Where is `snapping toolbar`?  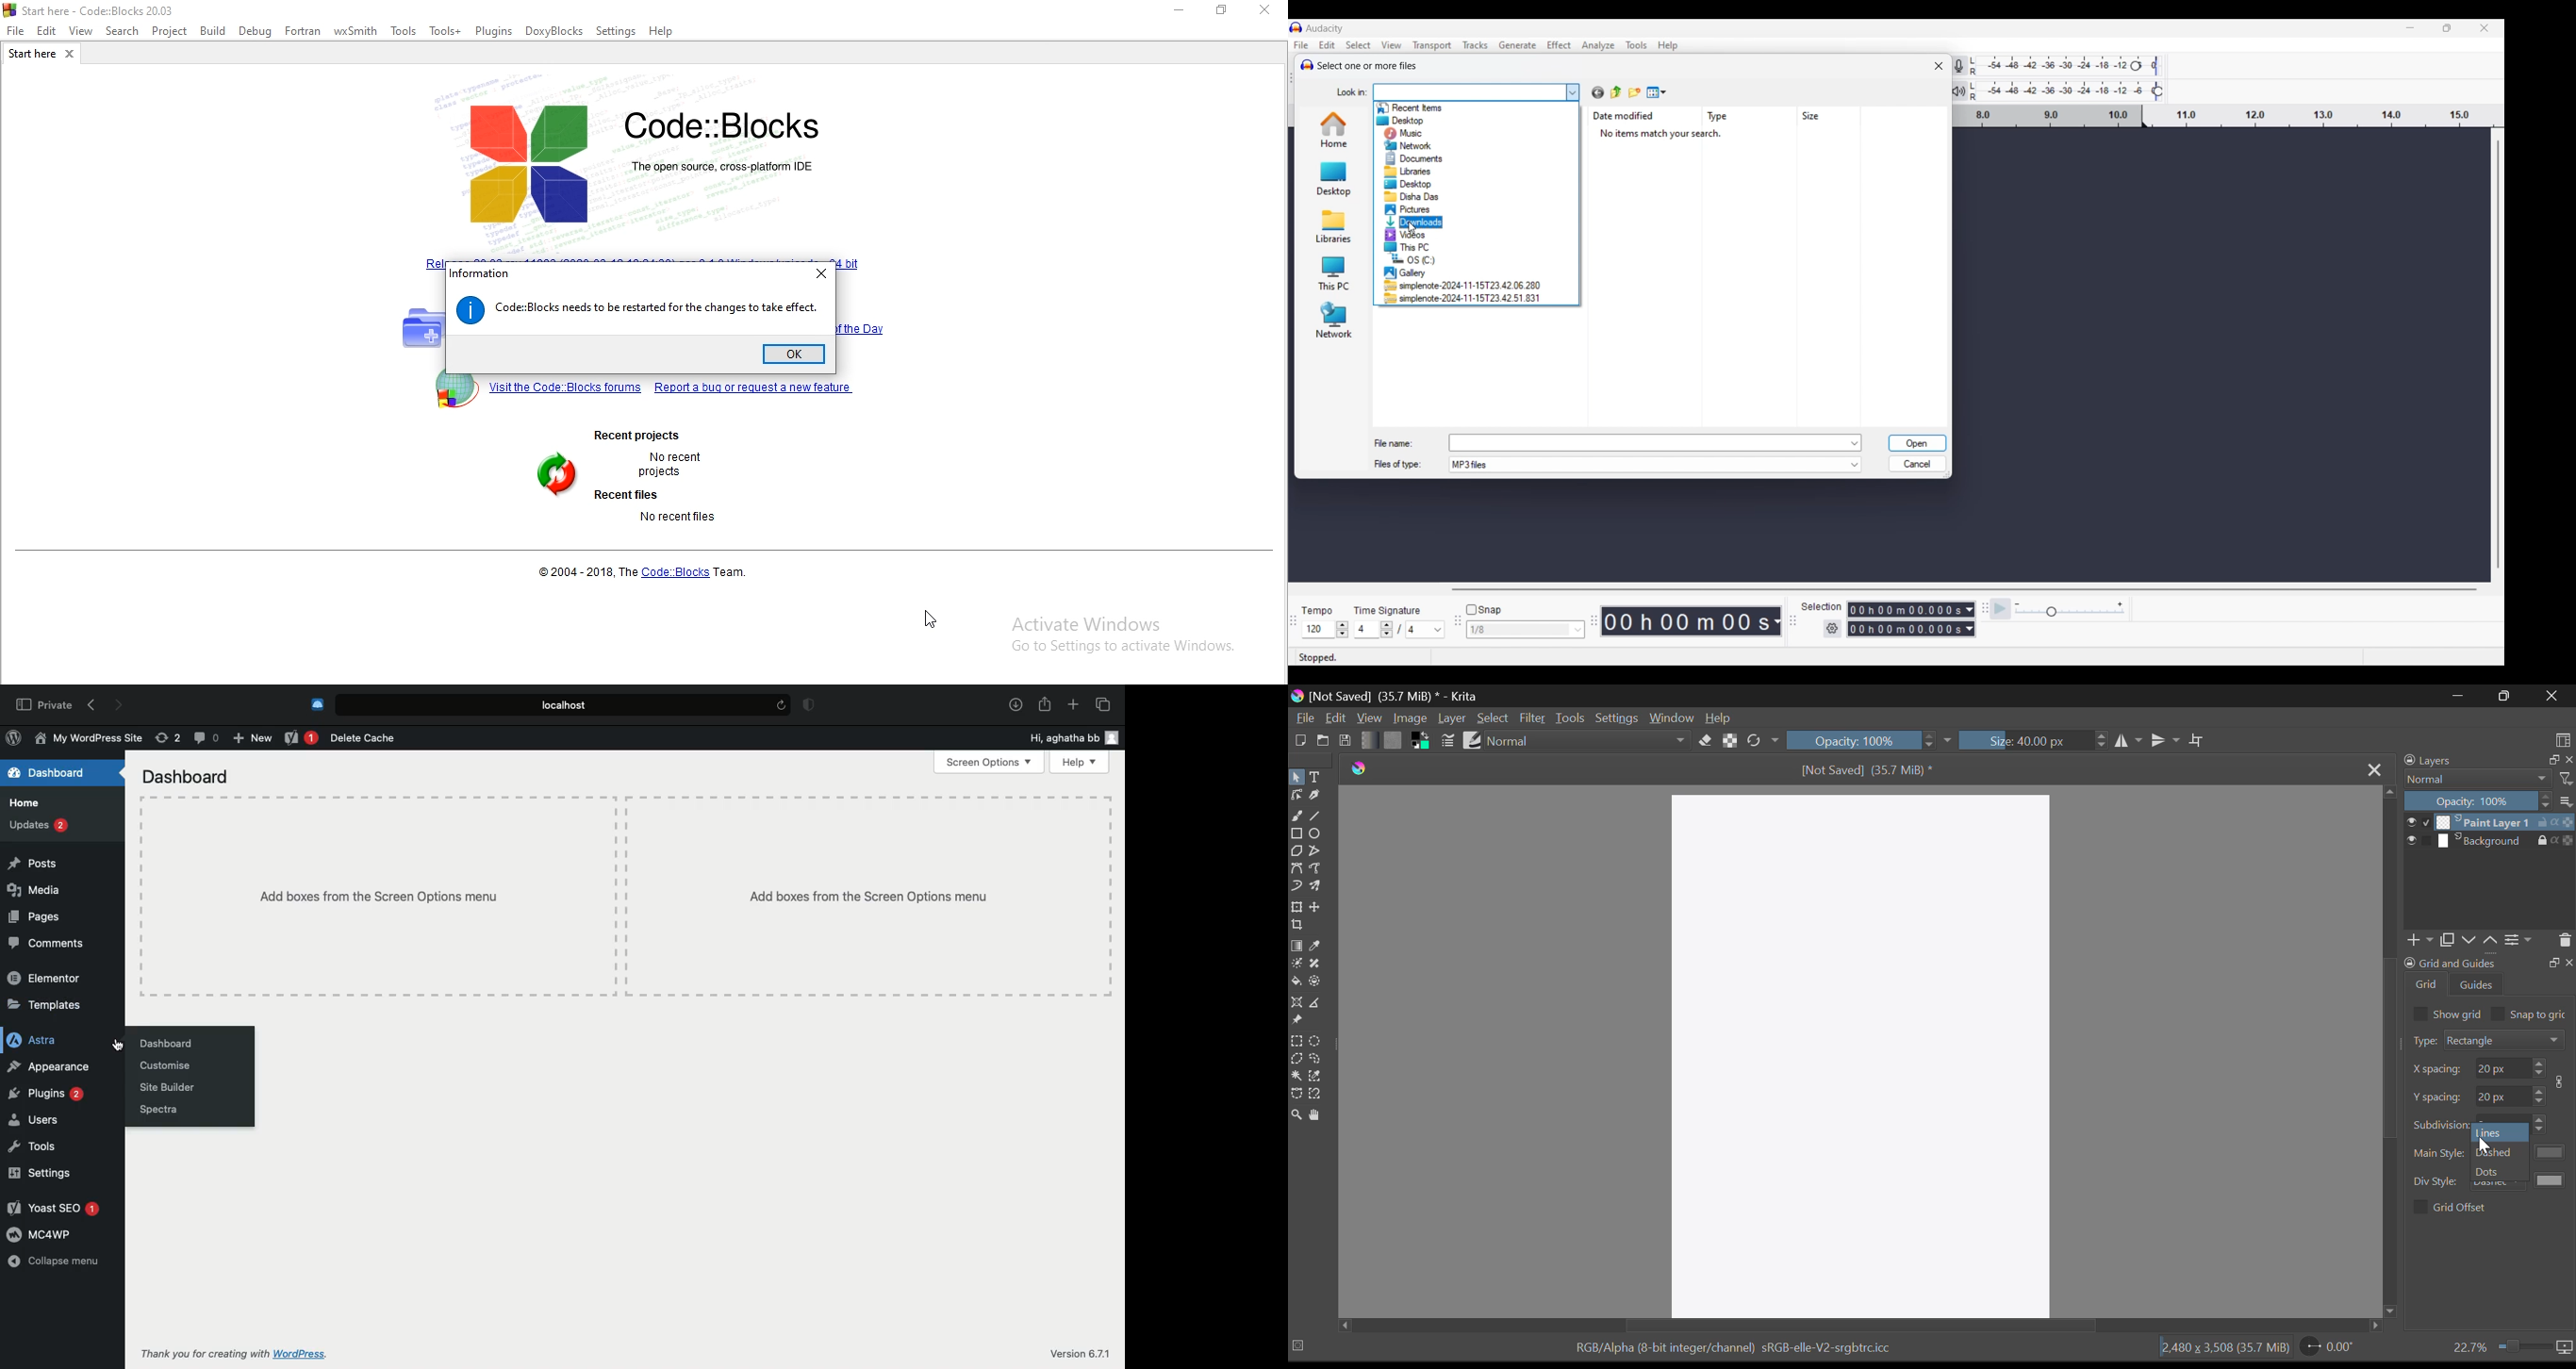 snapping toolbar is located at coordinates (1455, 628).